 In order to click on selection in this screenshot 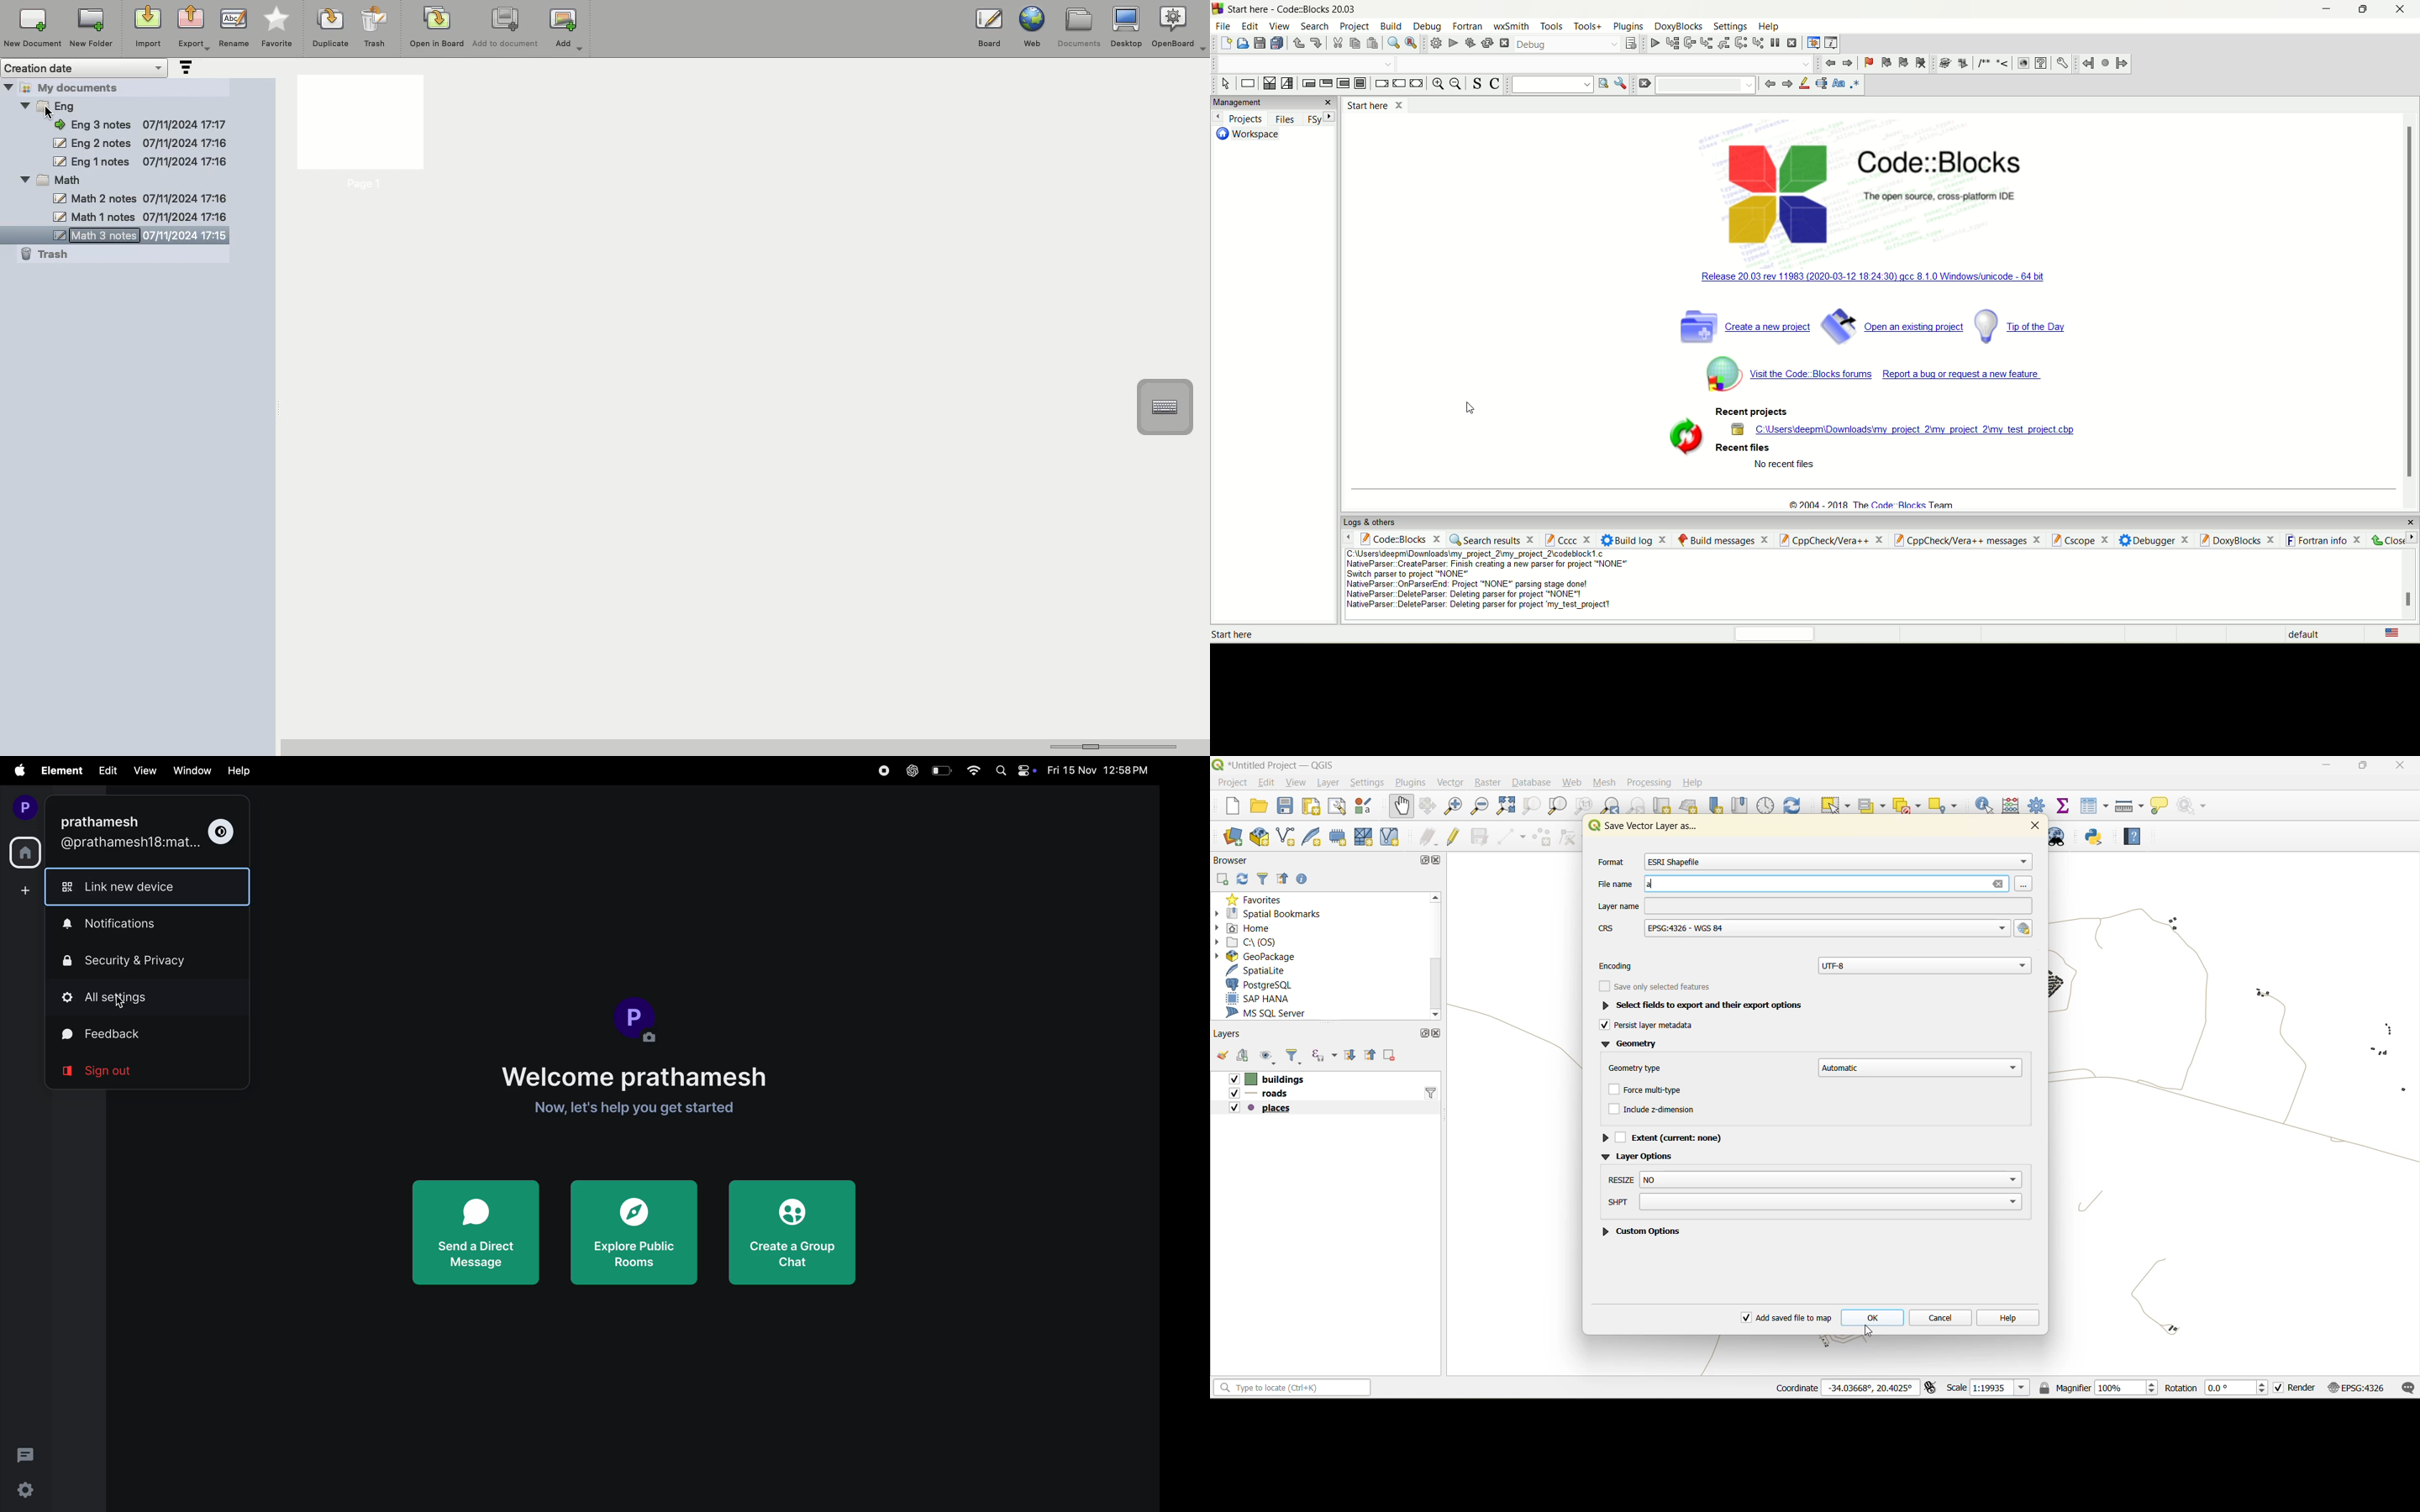, I will do `click(1288, 84)`.